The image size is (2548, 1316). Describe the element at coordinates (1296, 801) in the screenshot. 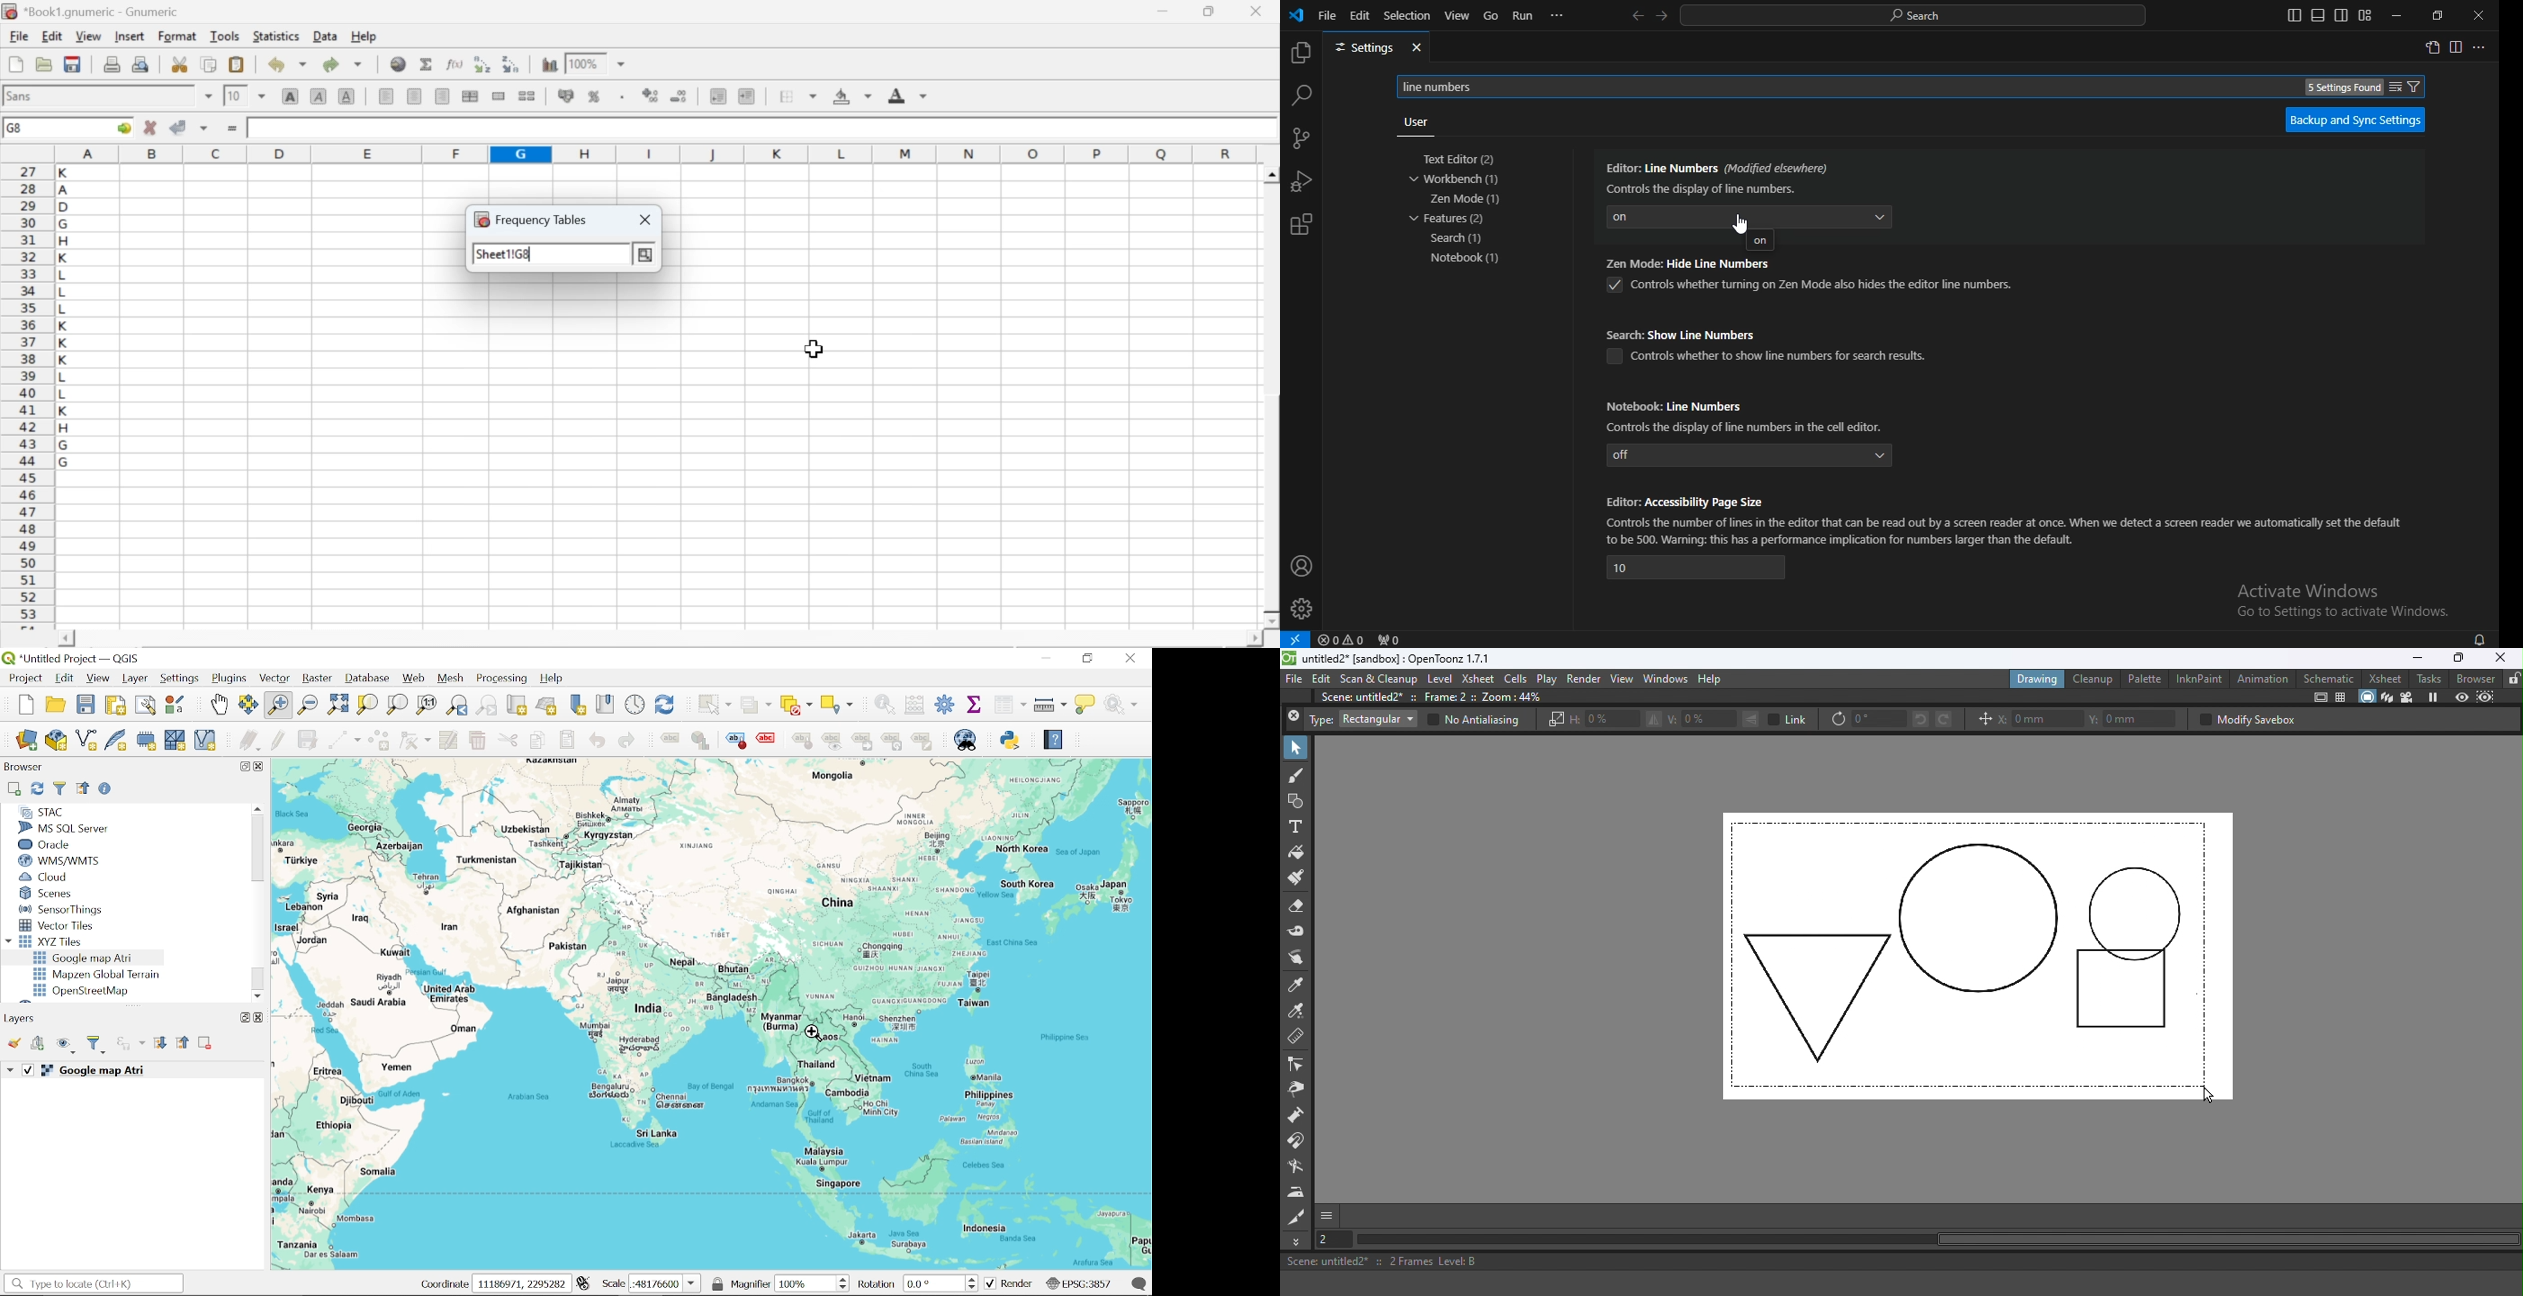

I see `Geometric tool` at that location.